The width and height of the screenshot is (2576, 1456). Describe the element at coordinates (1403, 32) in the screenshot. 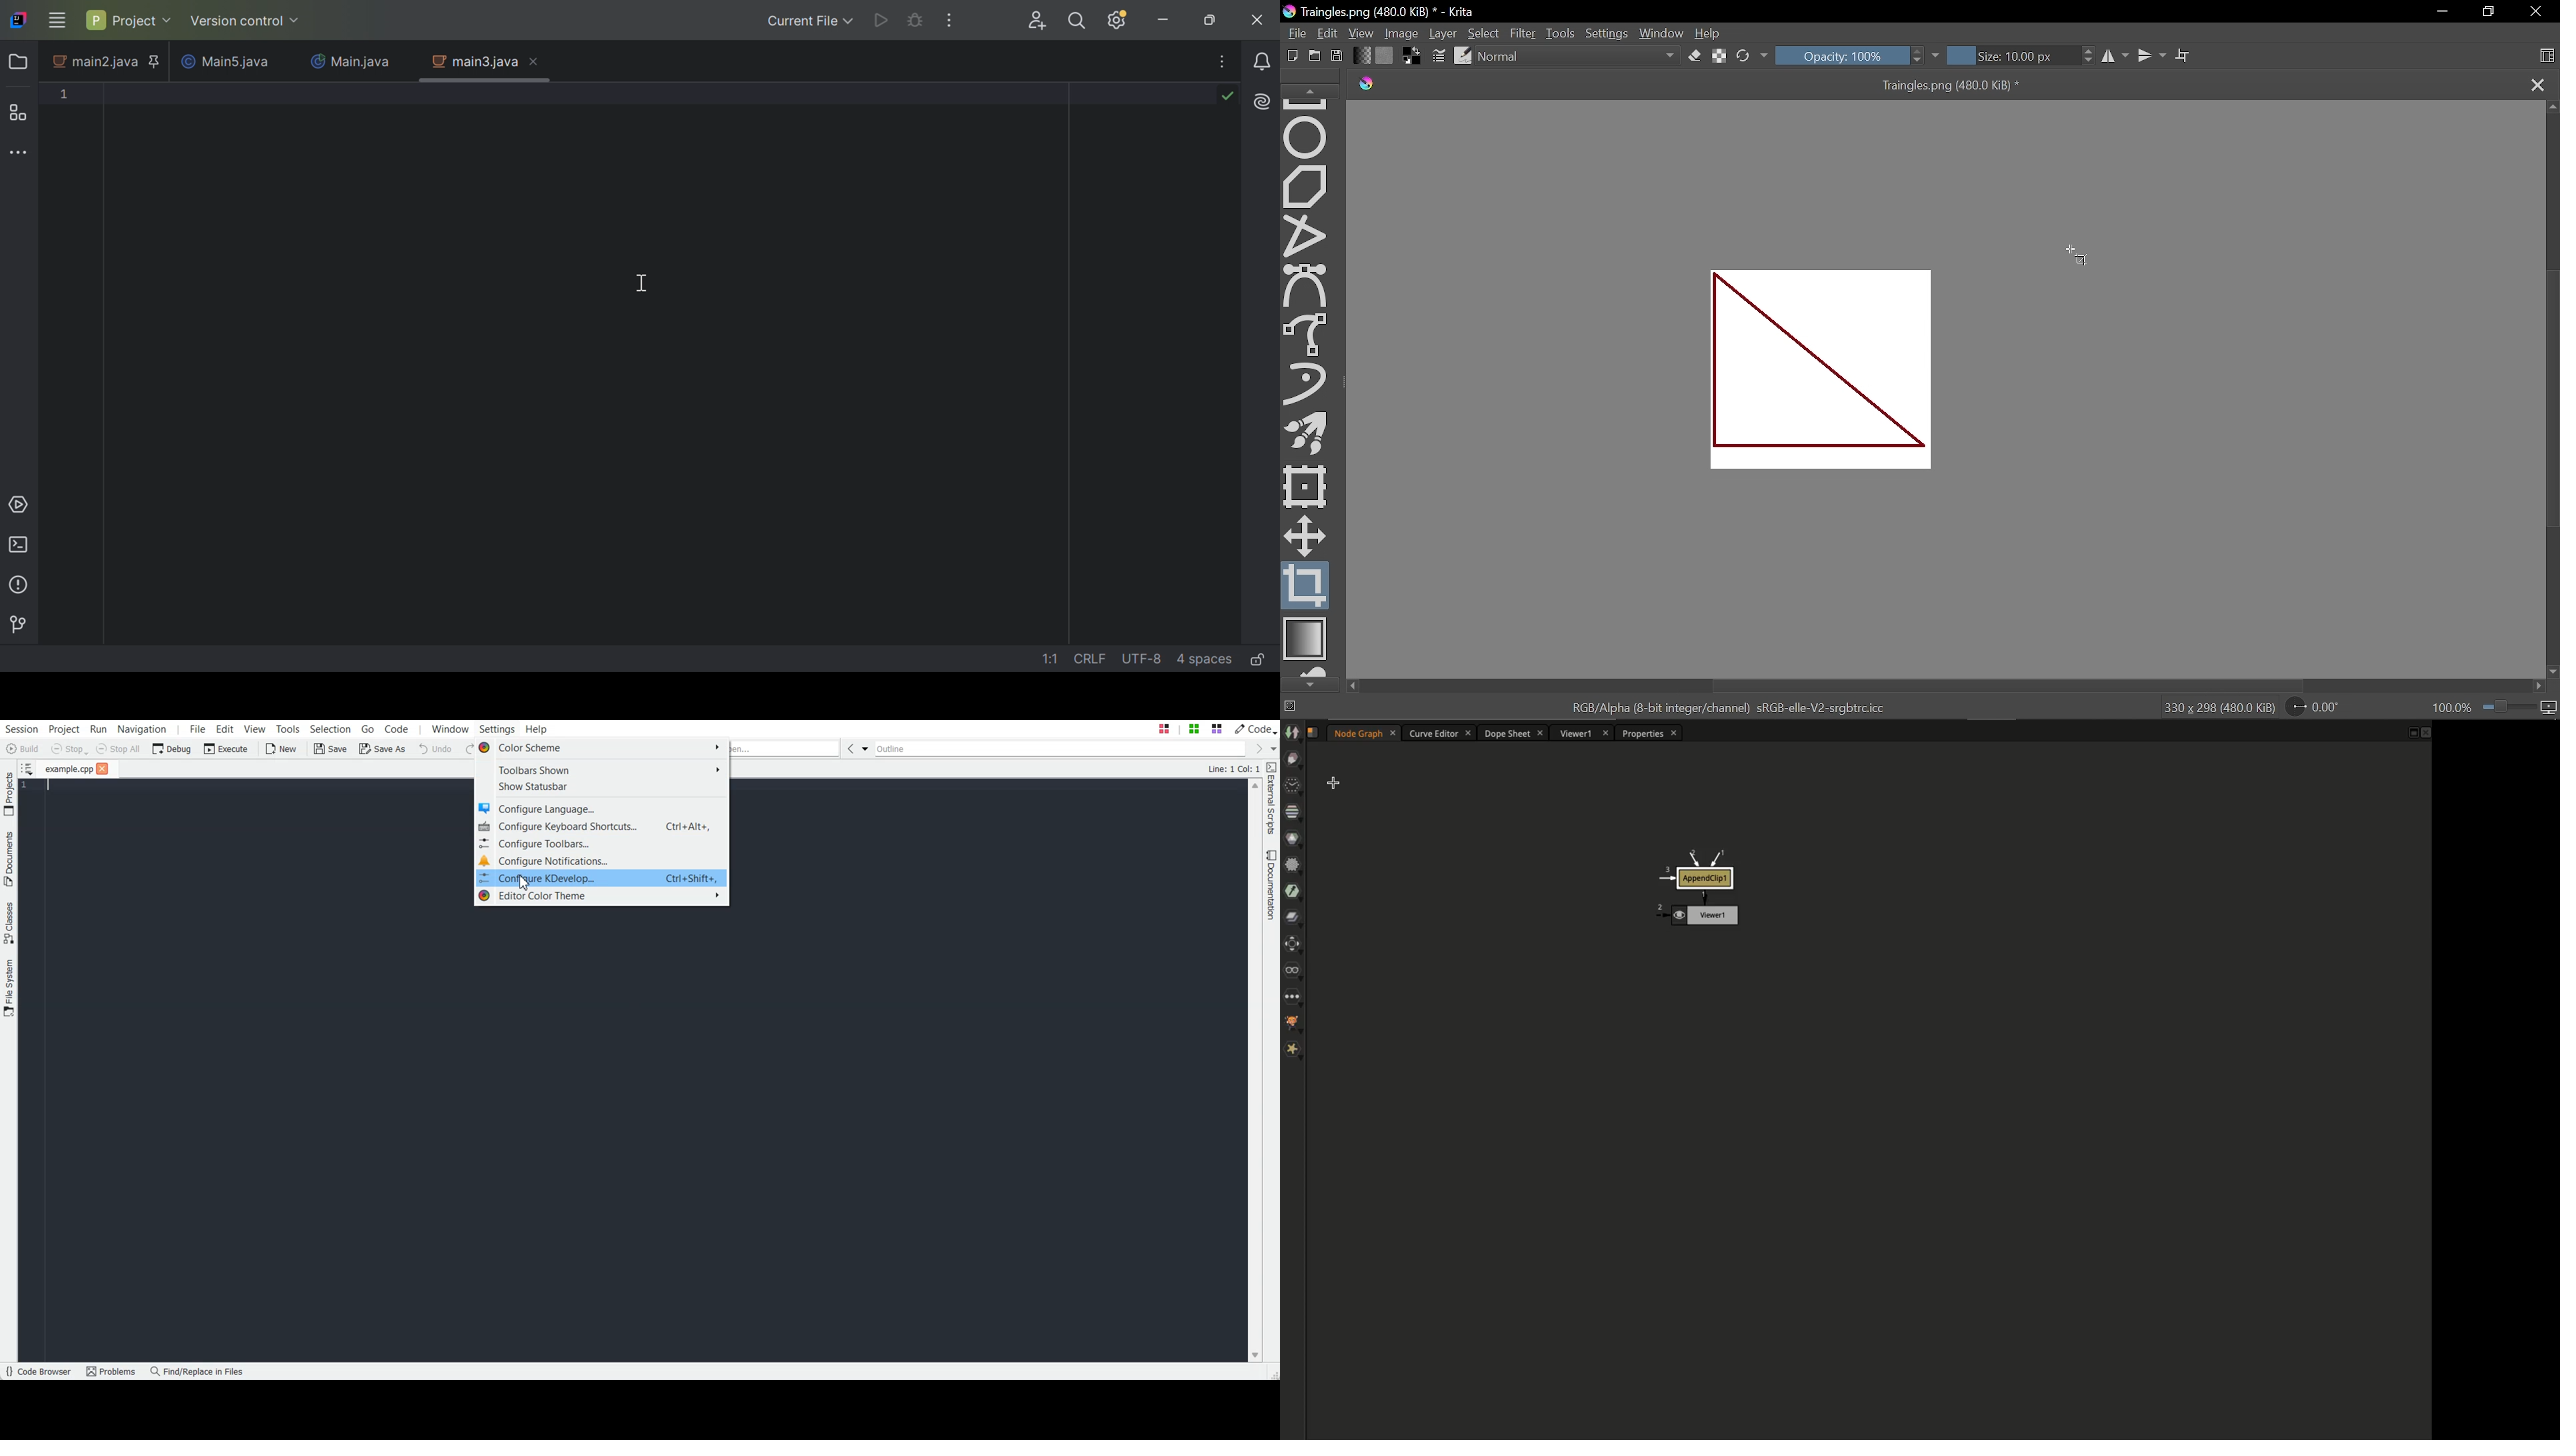

I see `Image` at that location.